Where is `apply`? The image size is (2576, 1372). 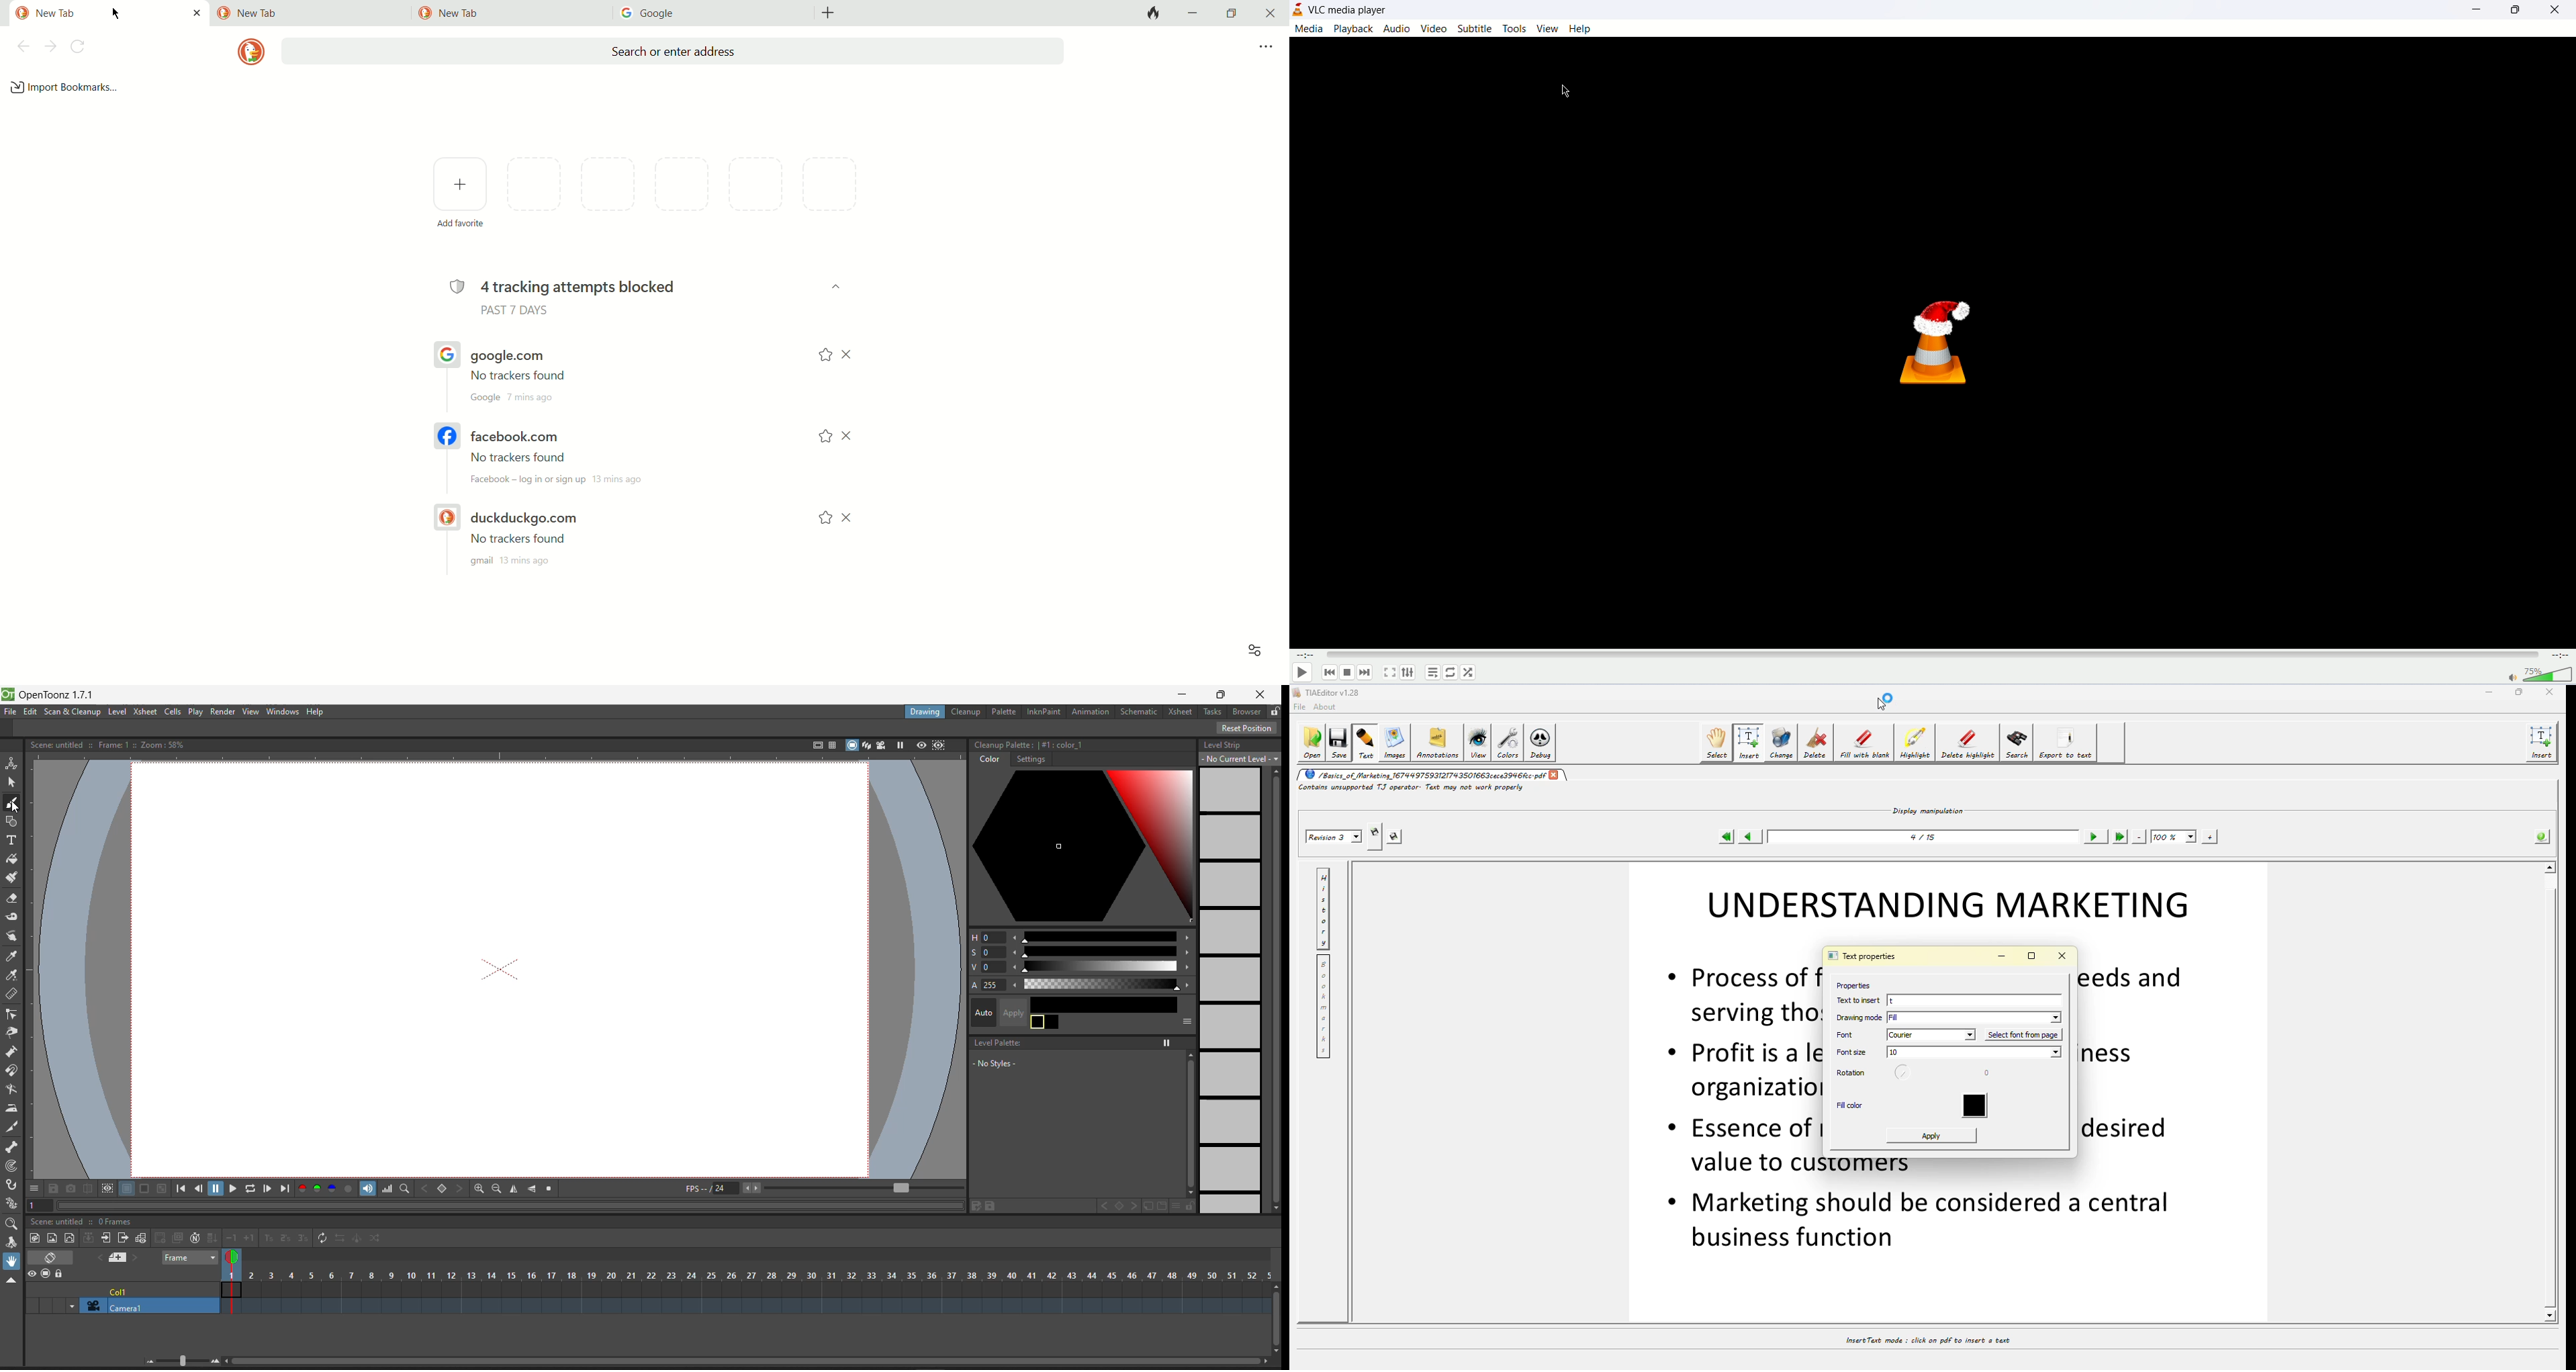
apply is located at coordinates (1008, 1011).